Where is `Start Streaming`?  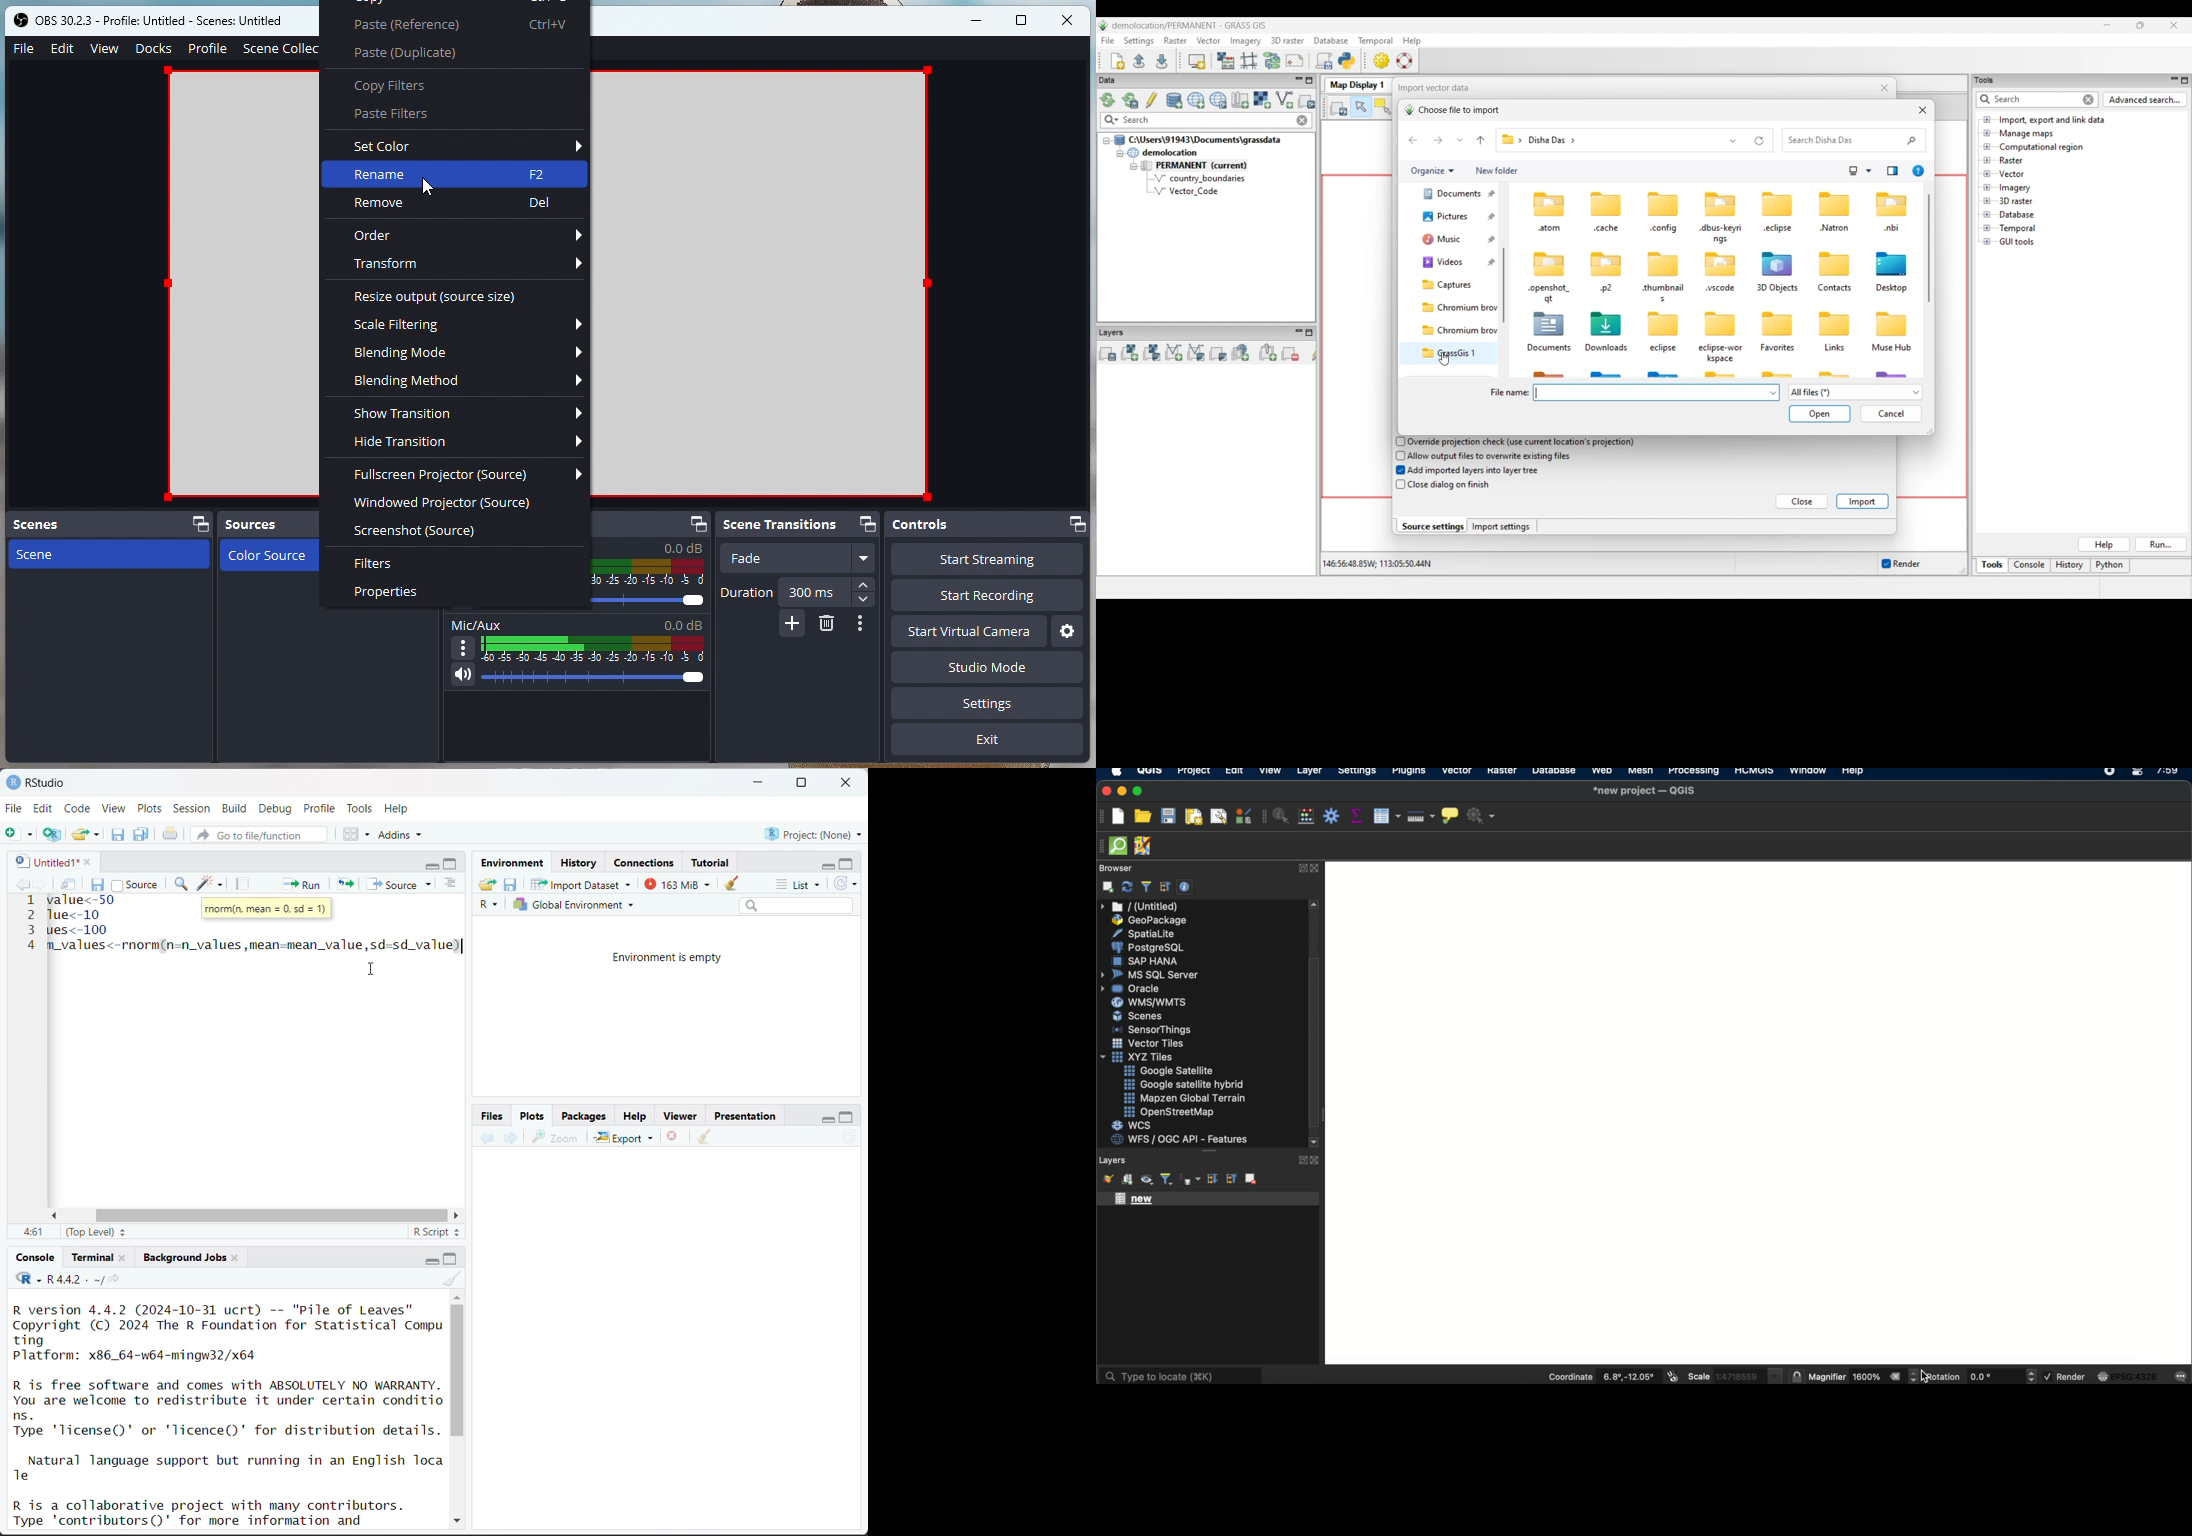 Start Streaming is located at coordinates (986, 561).